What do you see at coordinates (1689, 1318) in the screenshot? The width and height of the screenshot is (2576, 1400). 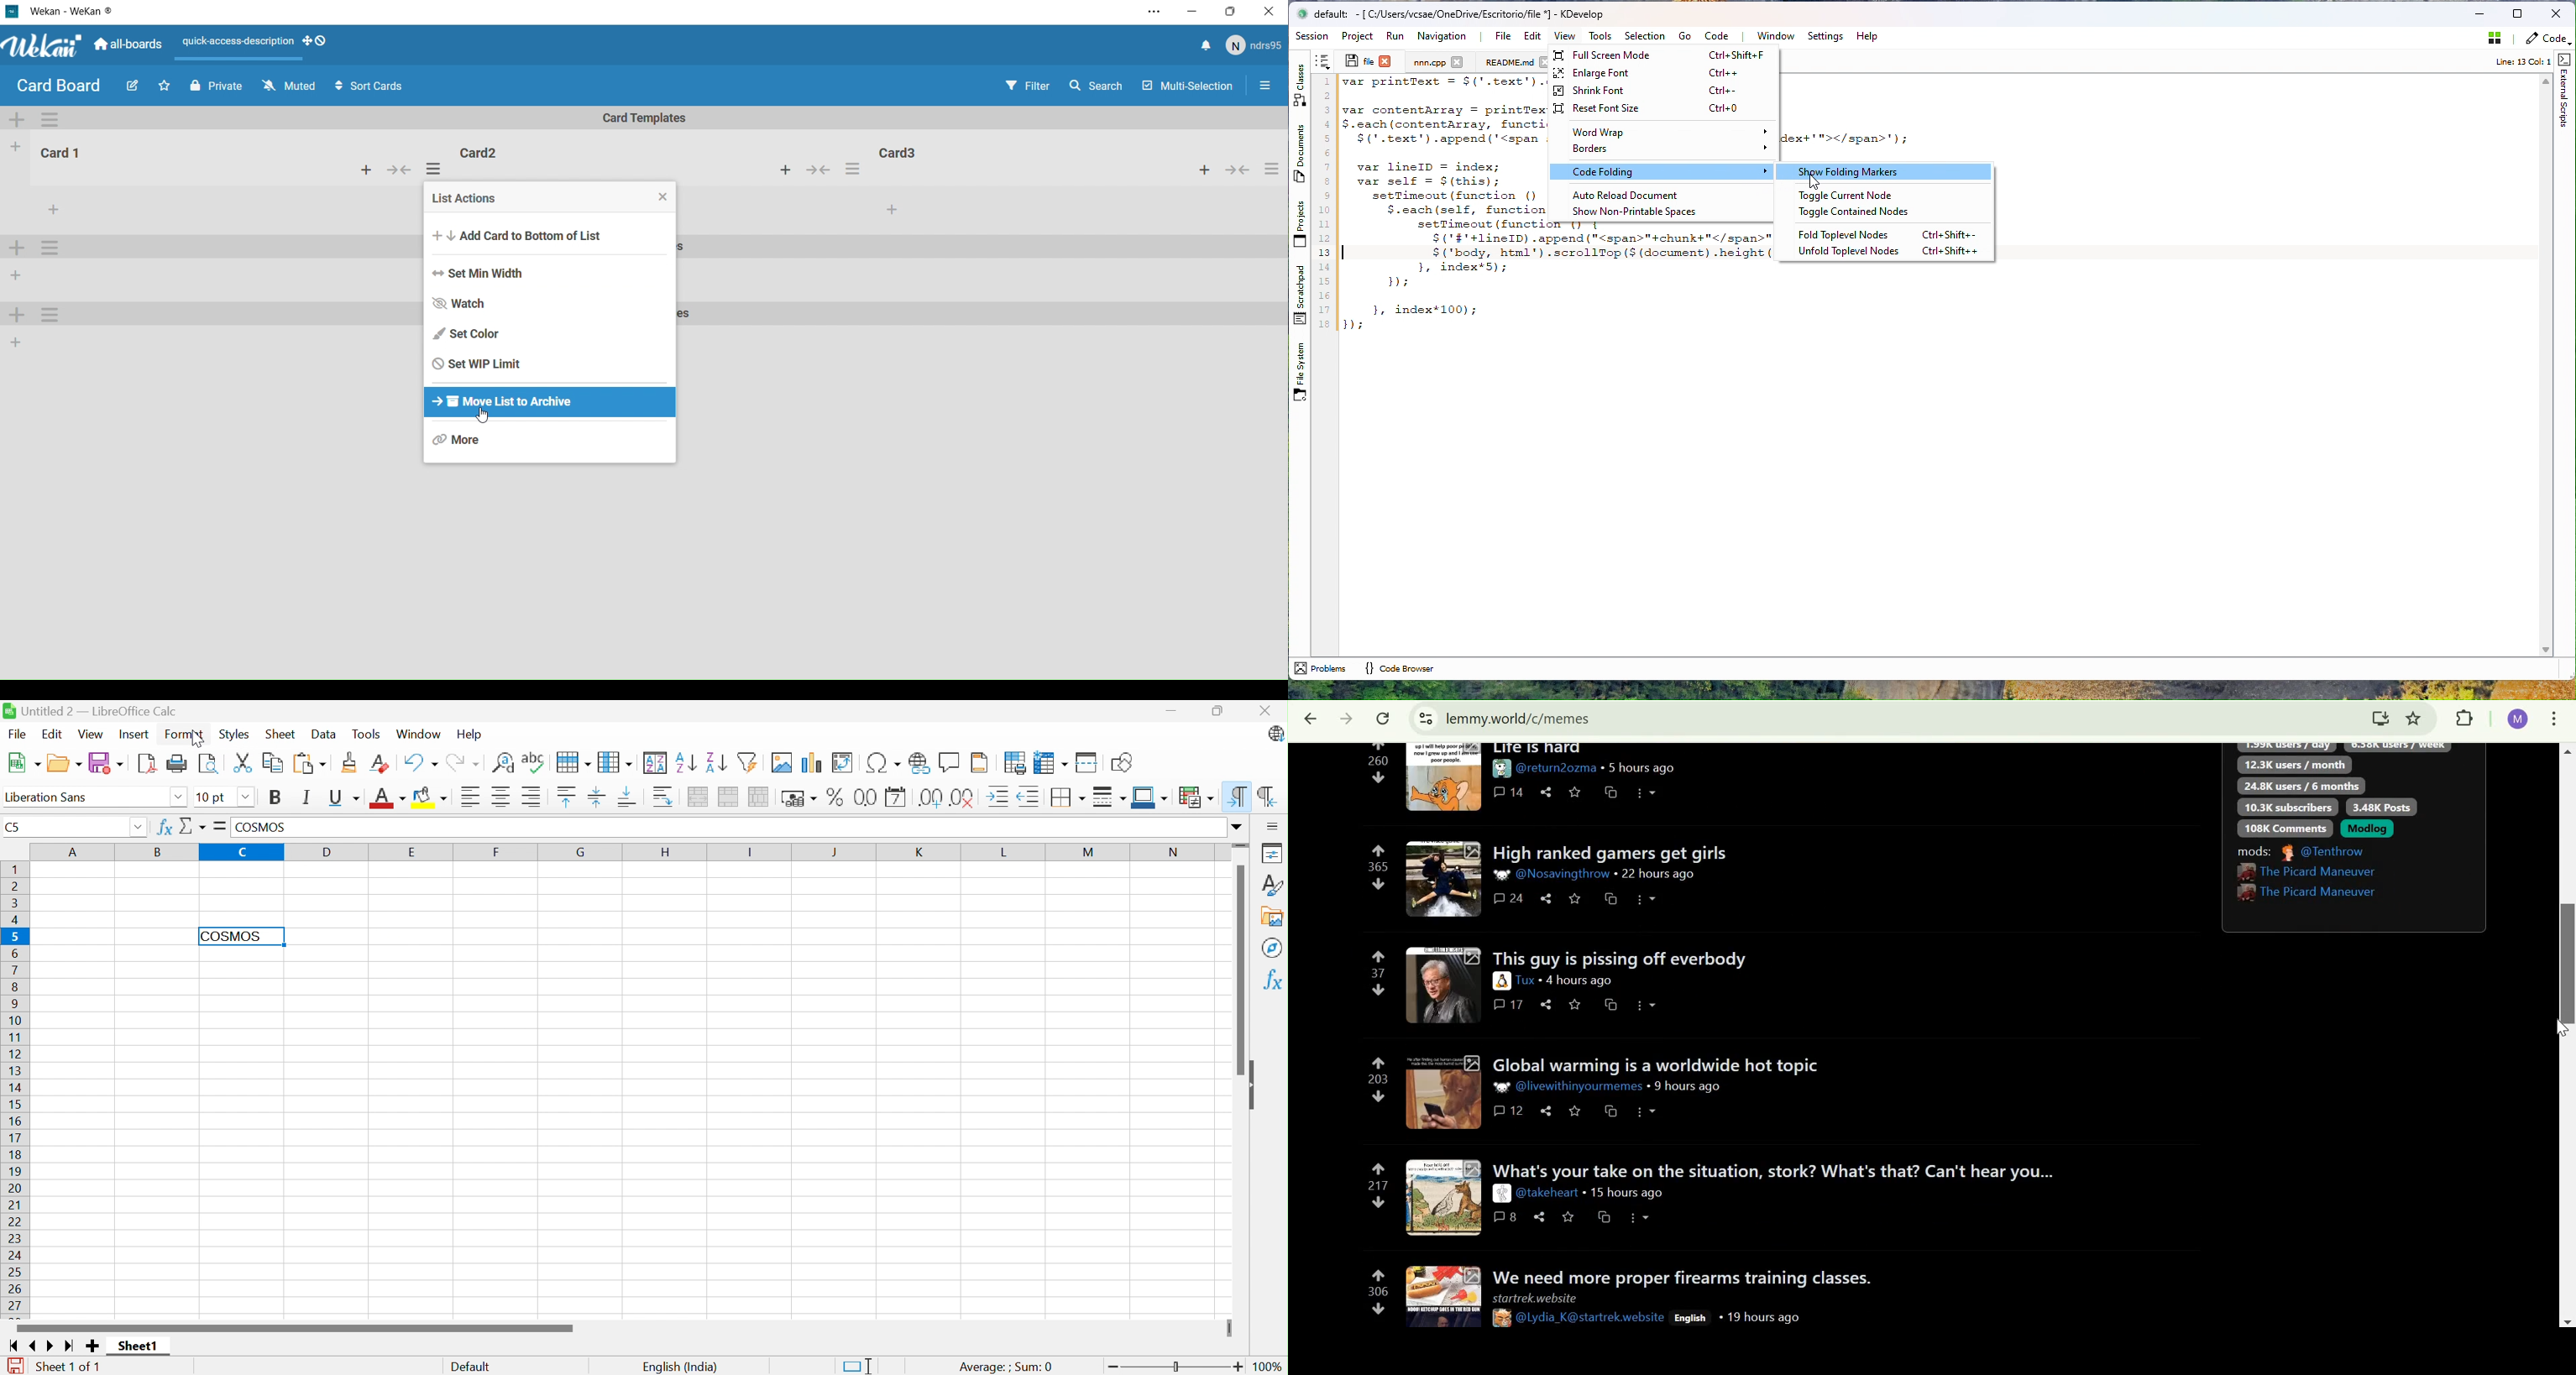 I see `English` at bounding box center [1689, 1318].